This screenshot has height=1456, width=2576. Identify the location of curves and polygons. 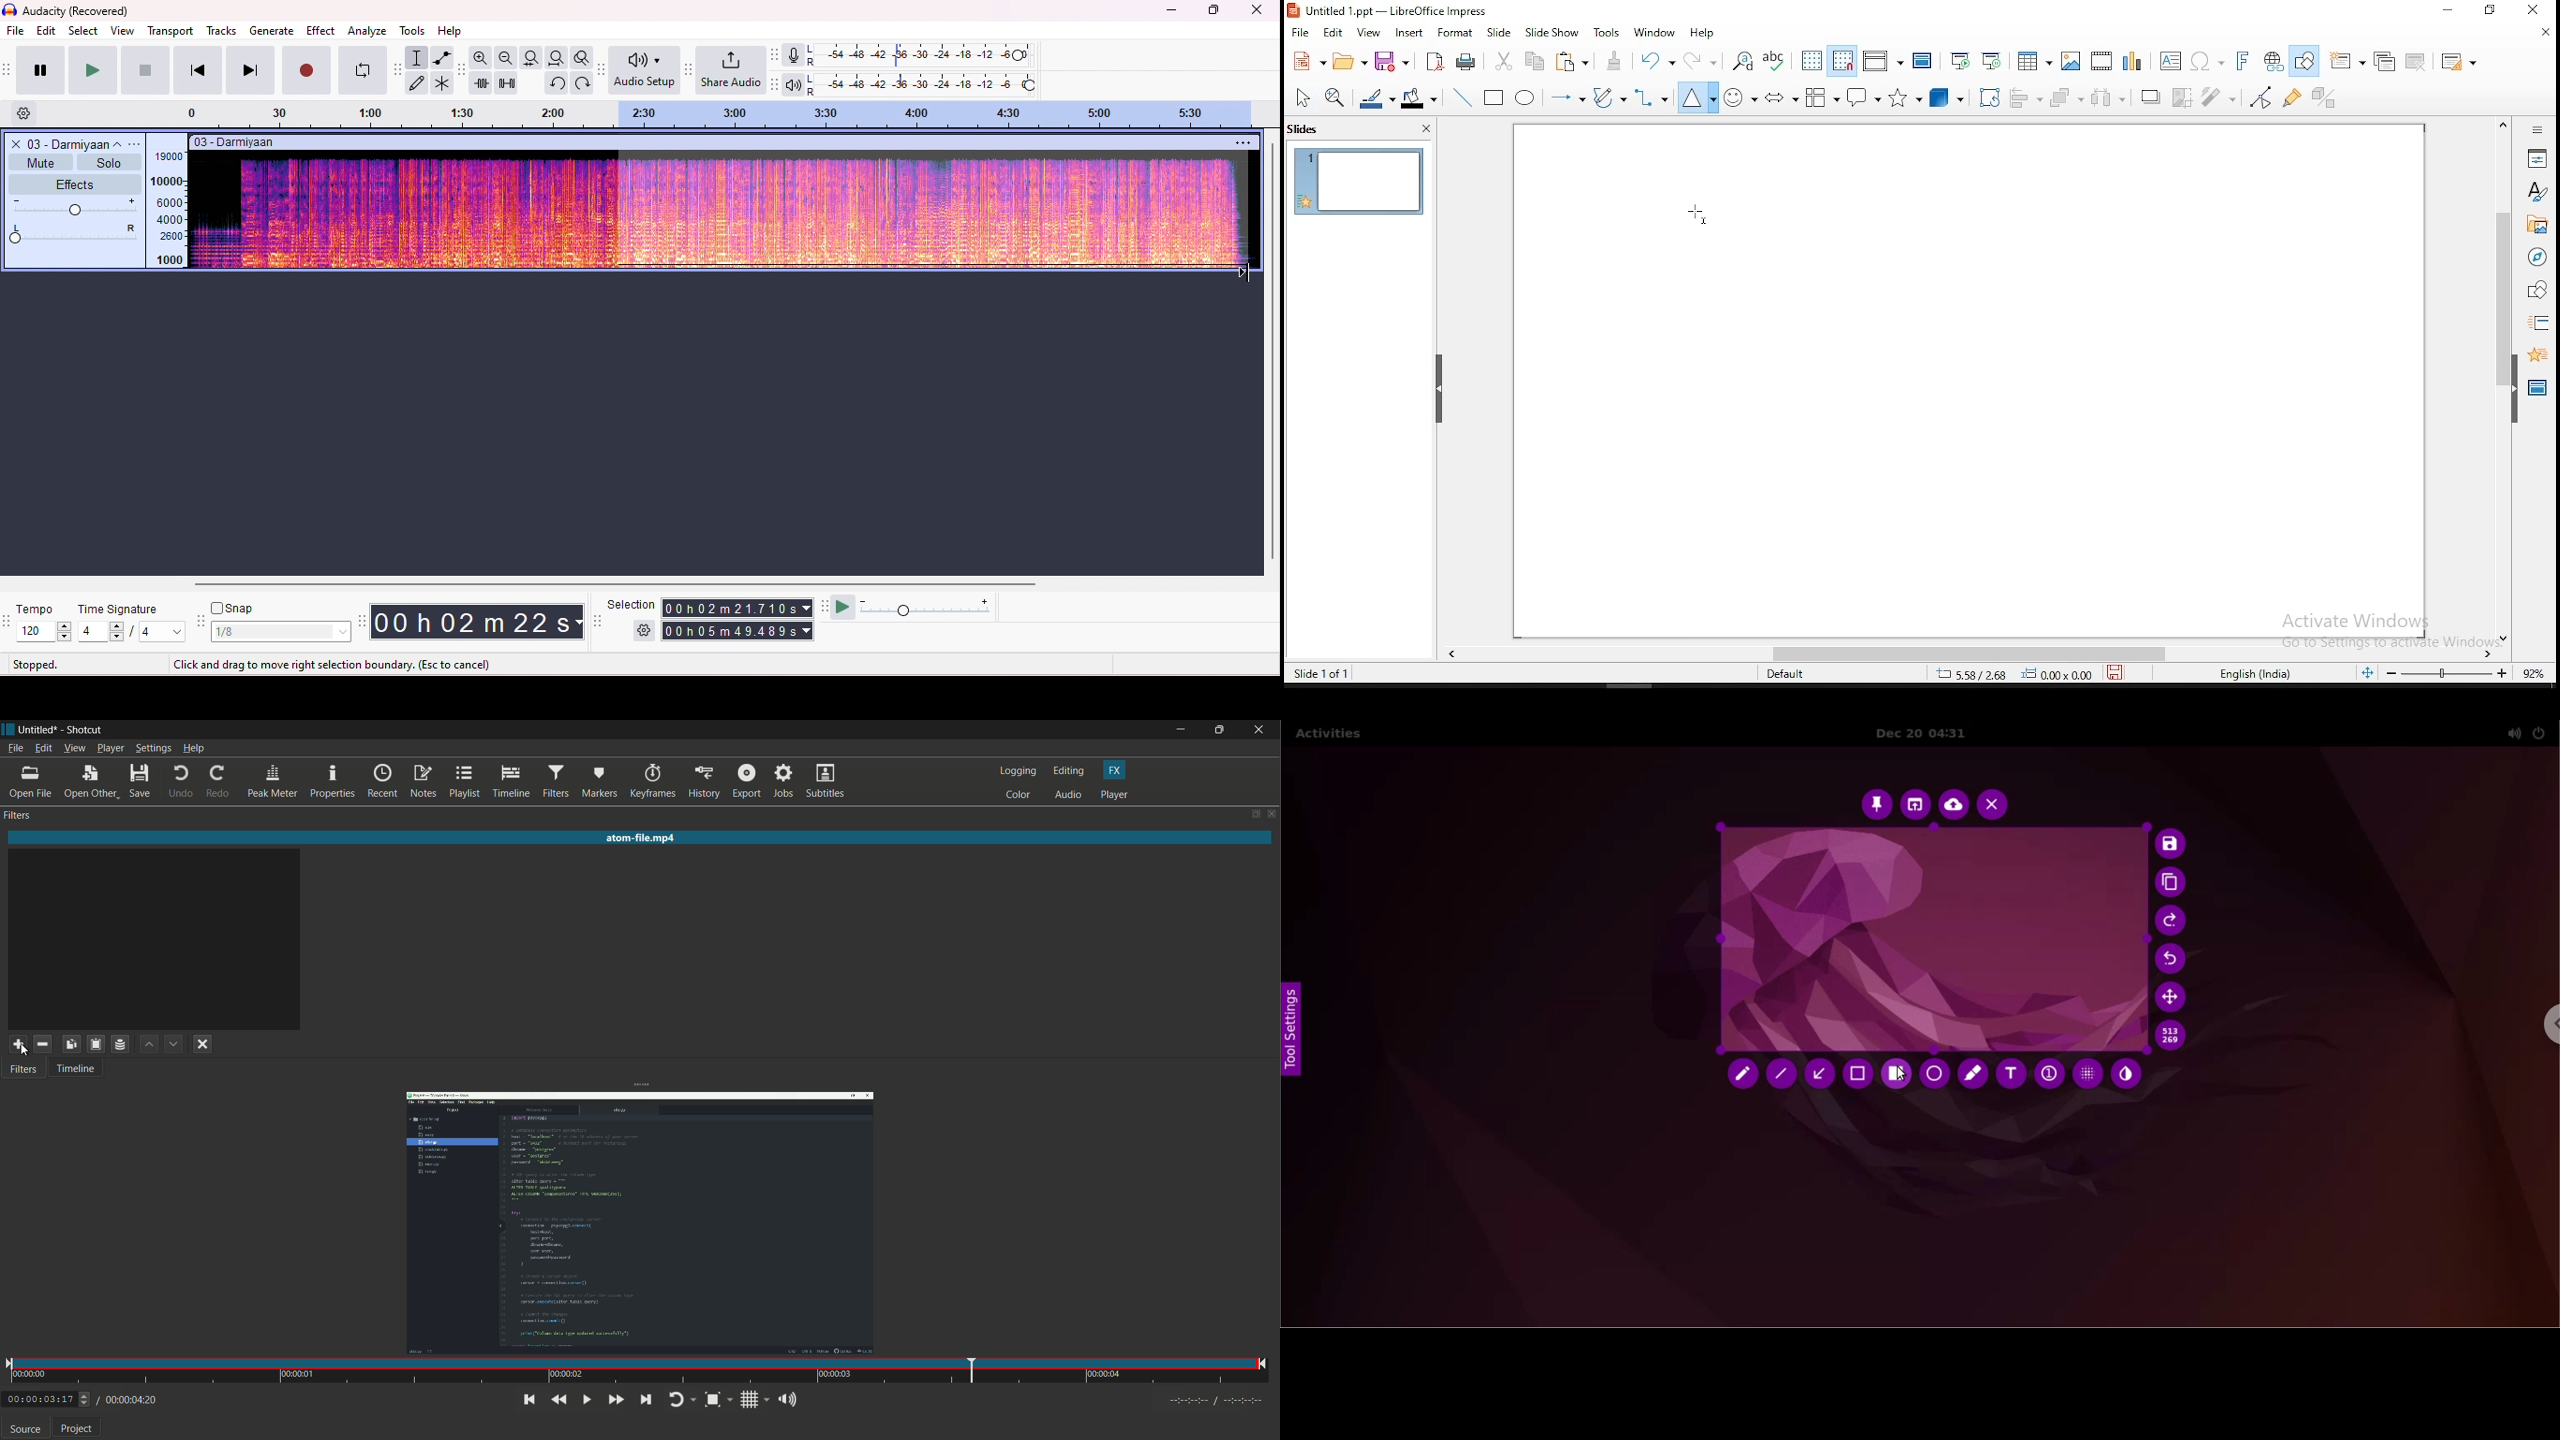
(1609, 99).